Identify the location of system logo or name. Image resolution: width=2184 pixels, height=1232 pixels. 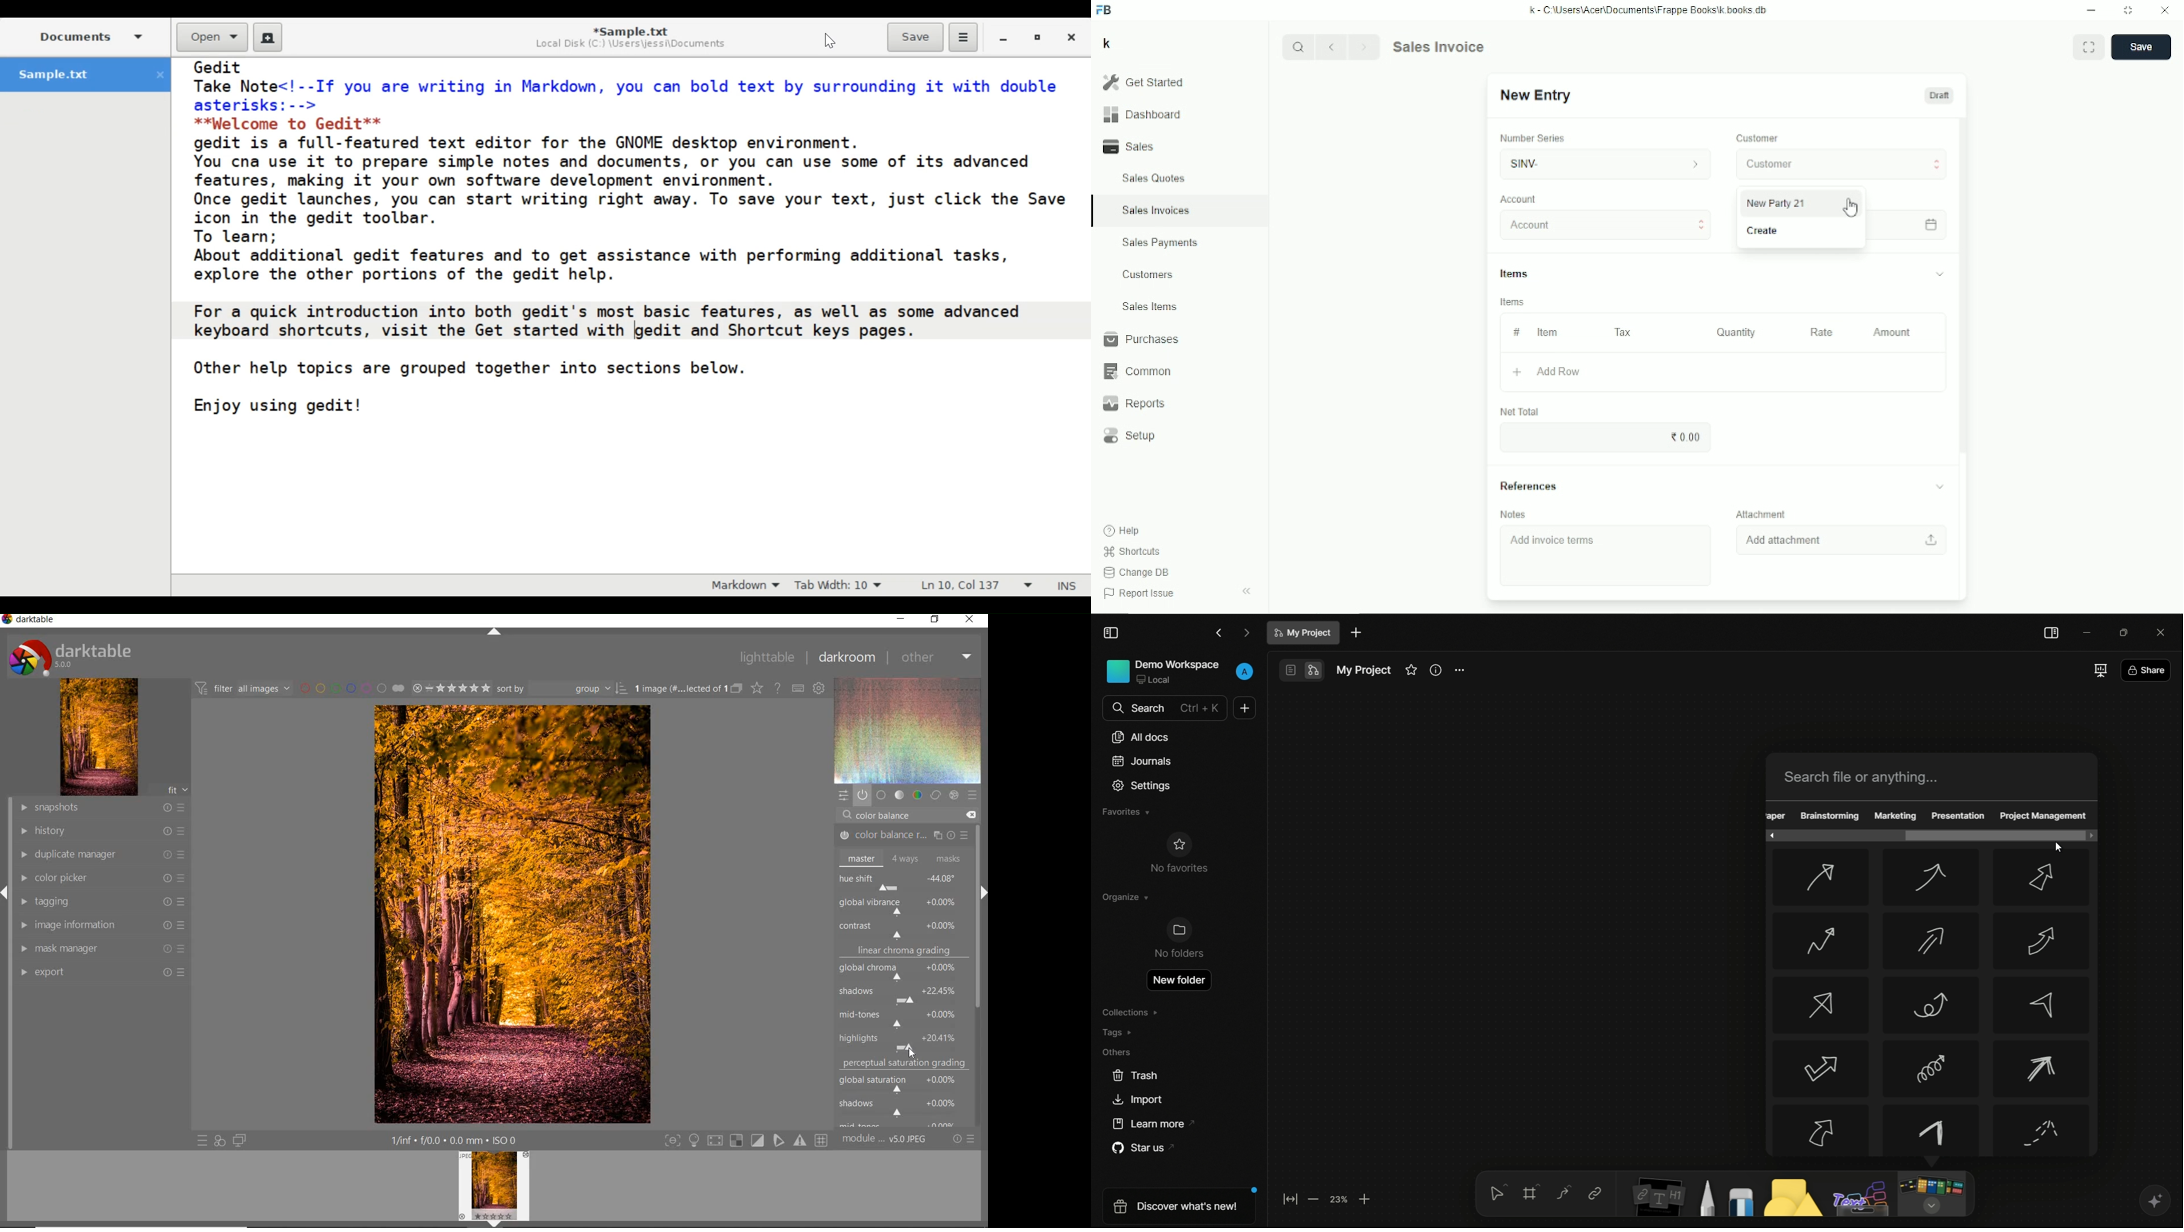
(75, 656).